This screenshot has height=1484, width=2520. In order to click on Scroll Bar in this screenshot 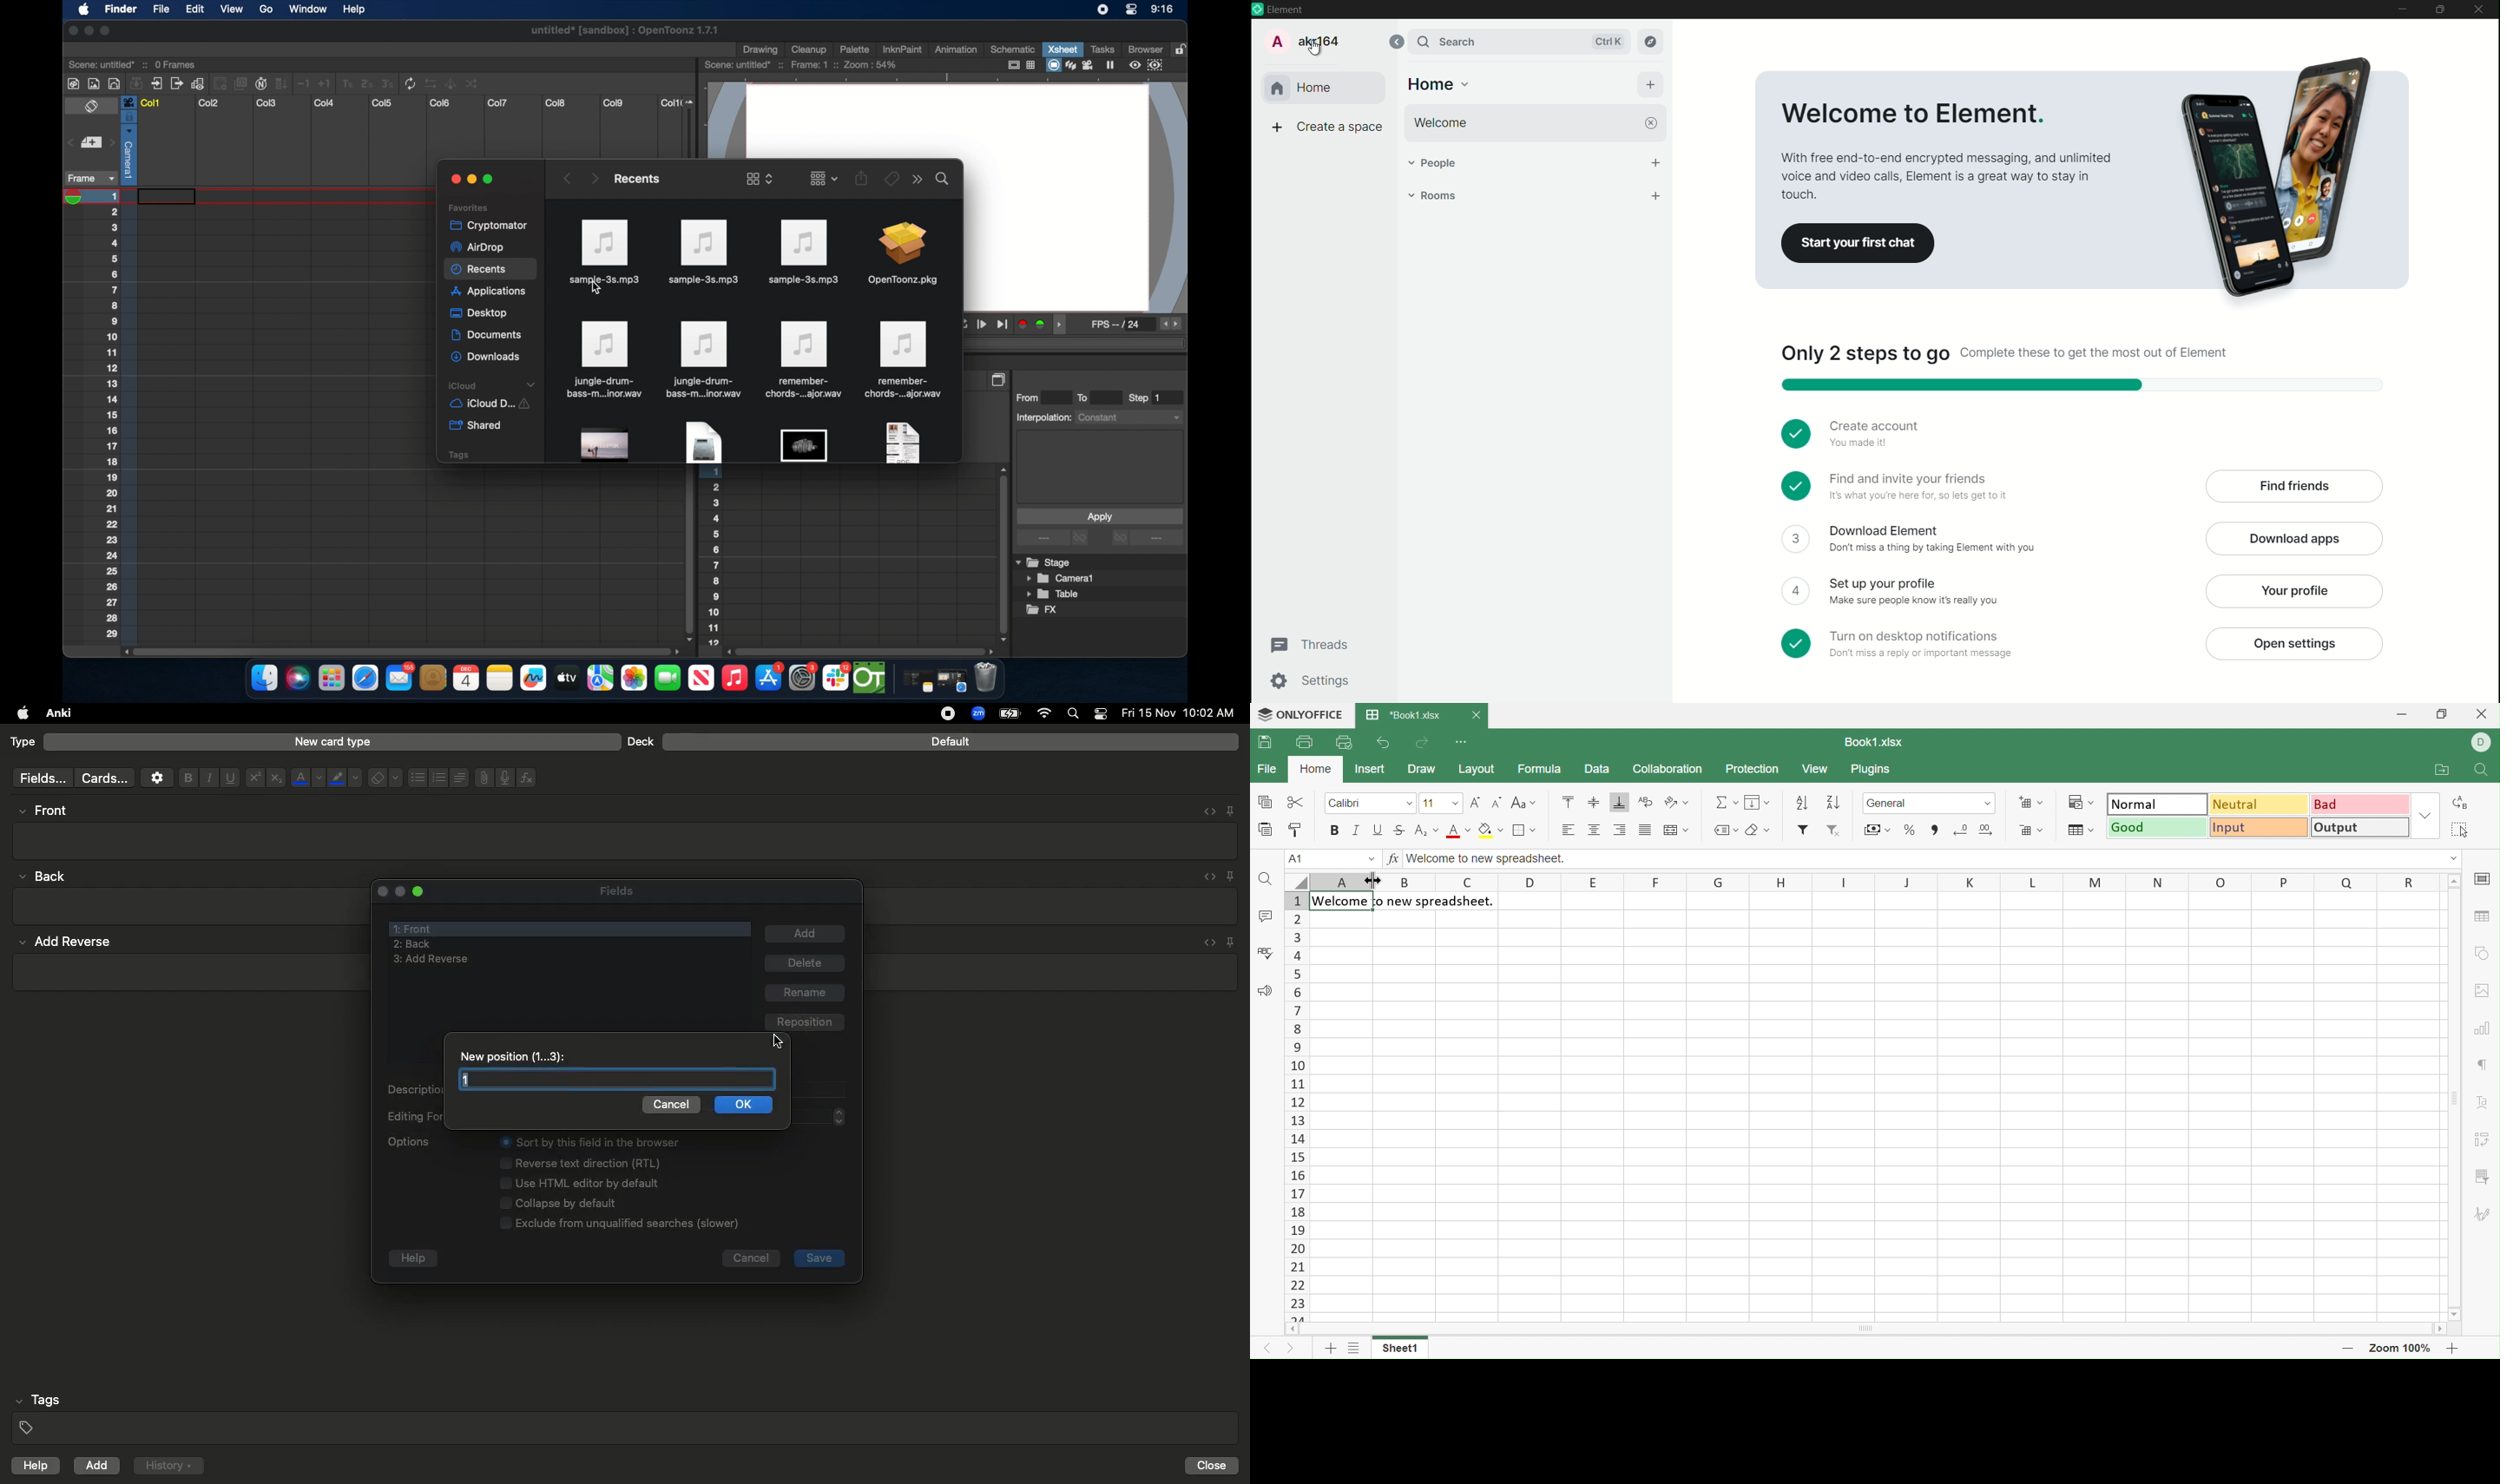, I will do `click(2454, 1098)`.